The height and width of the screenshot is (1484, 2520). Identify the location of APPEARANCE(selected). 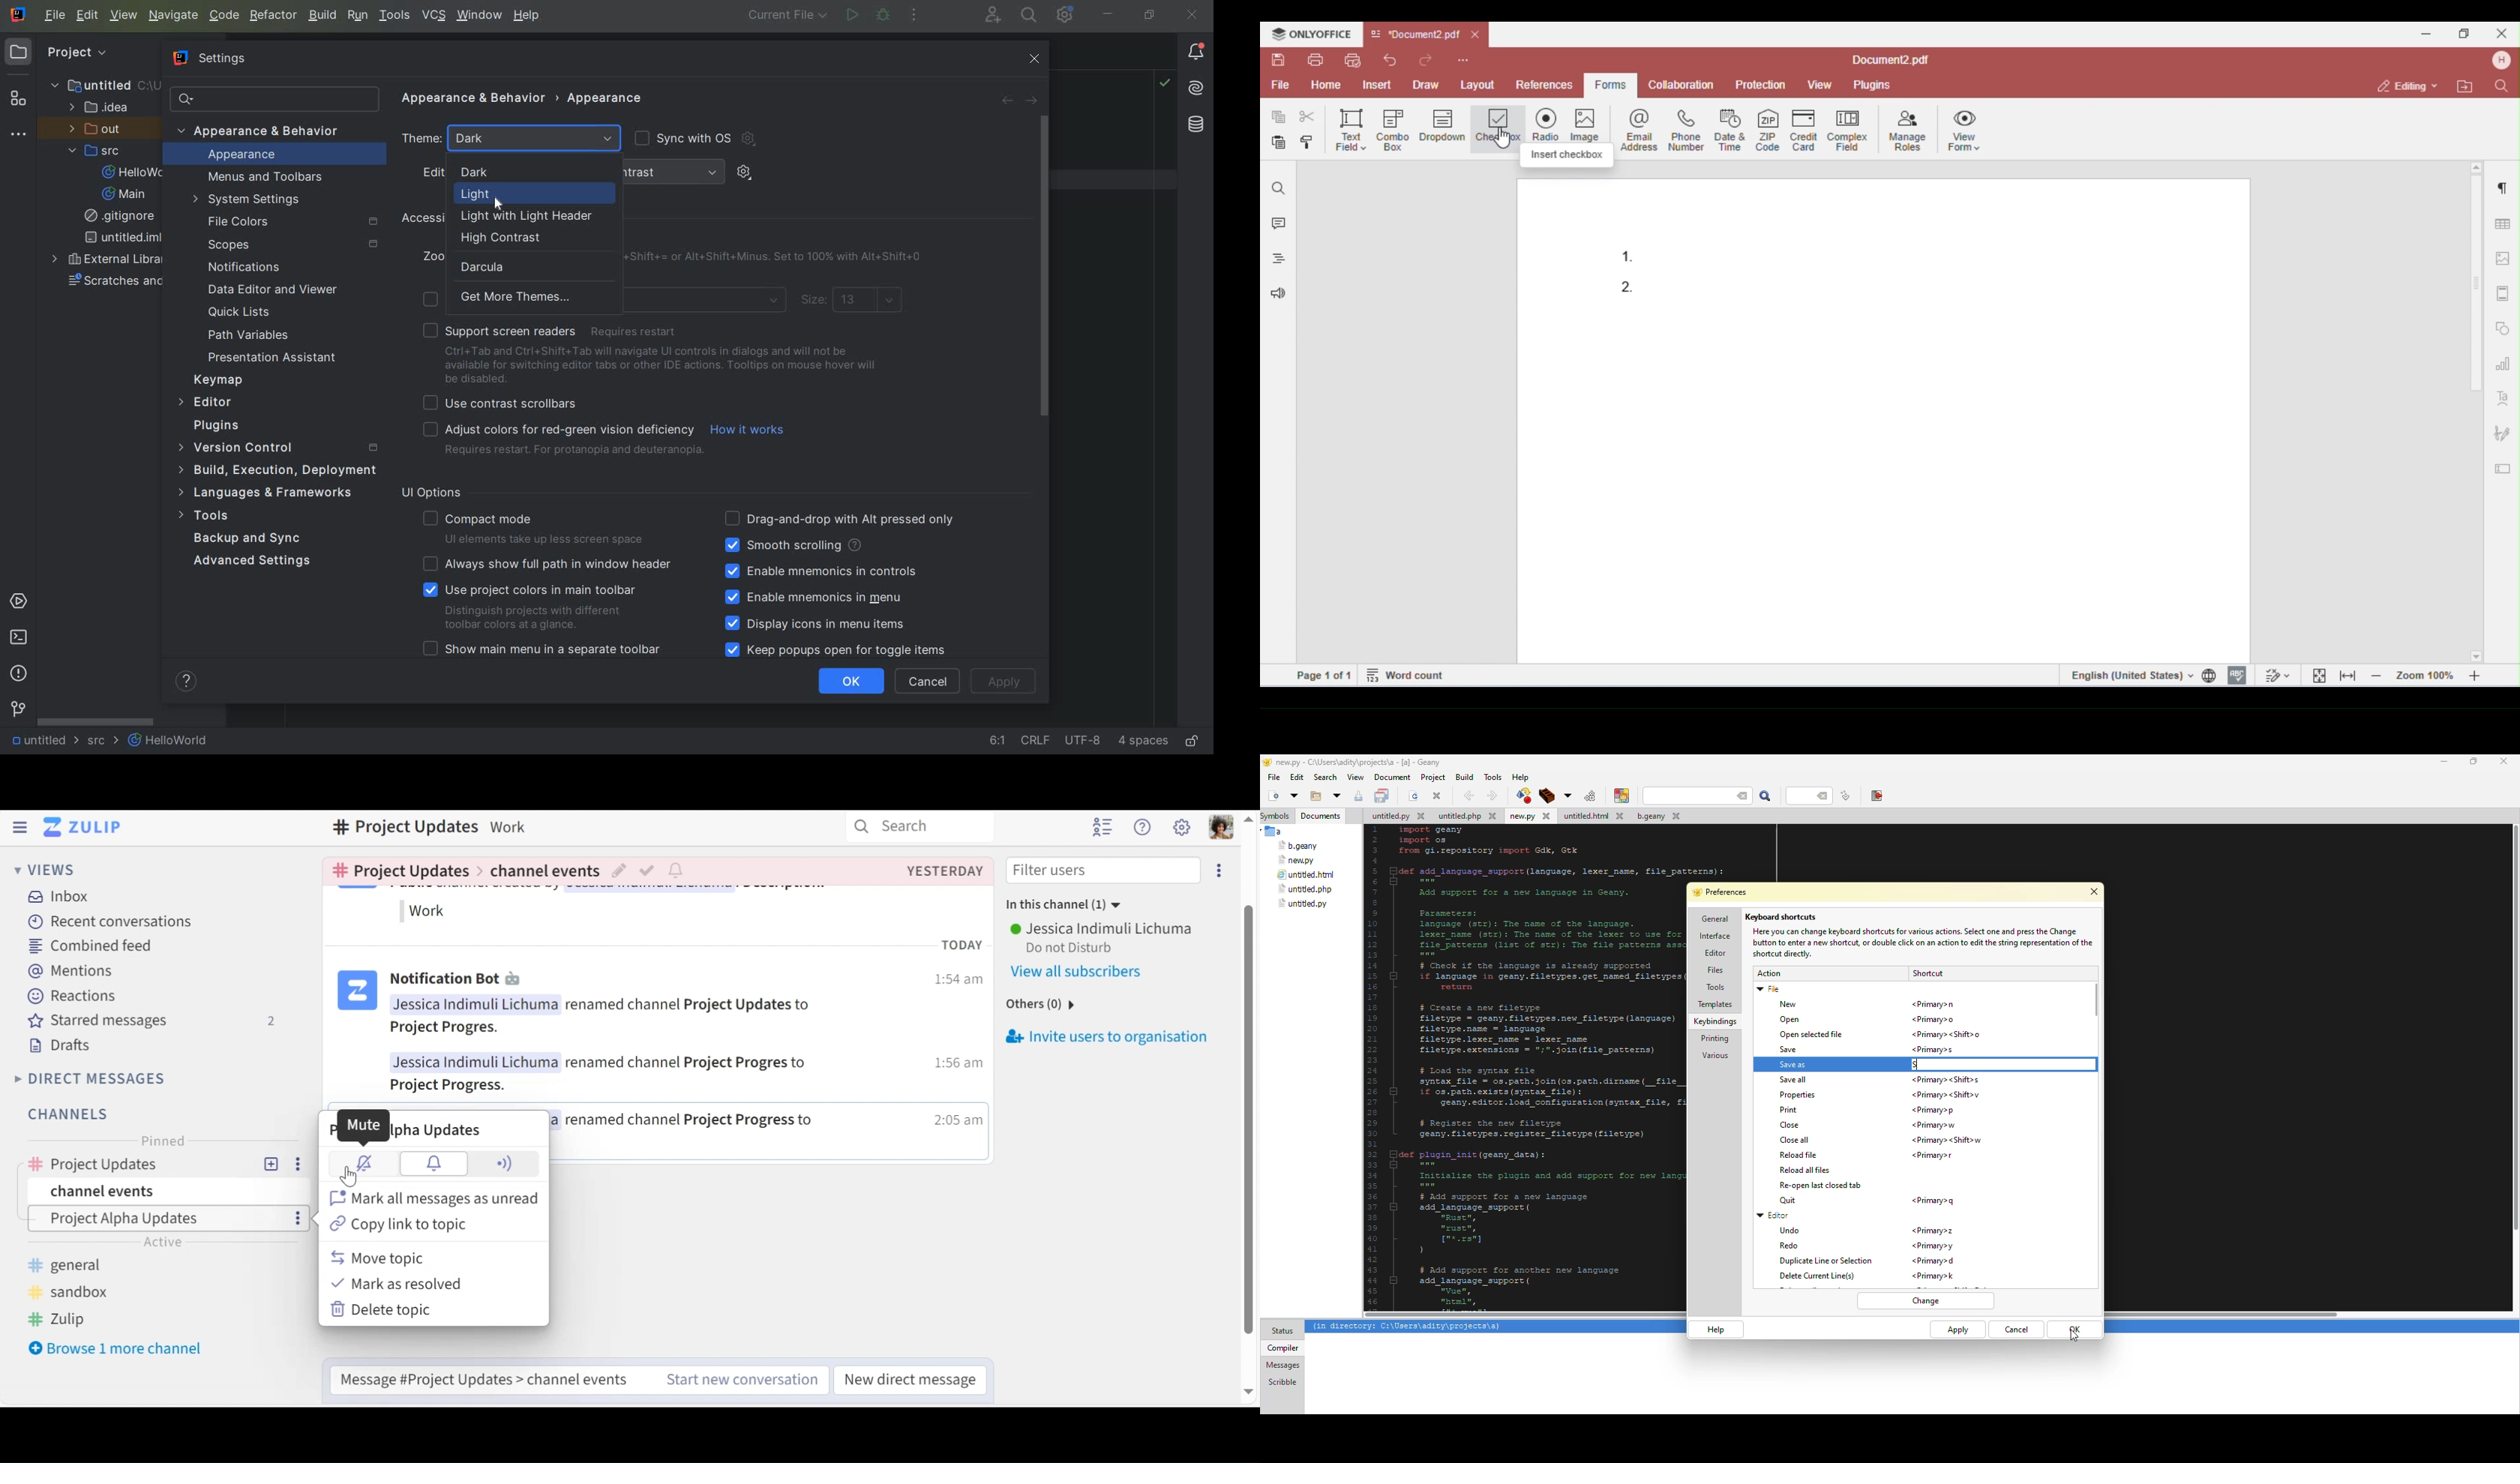
(282, 155).